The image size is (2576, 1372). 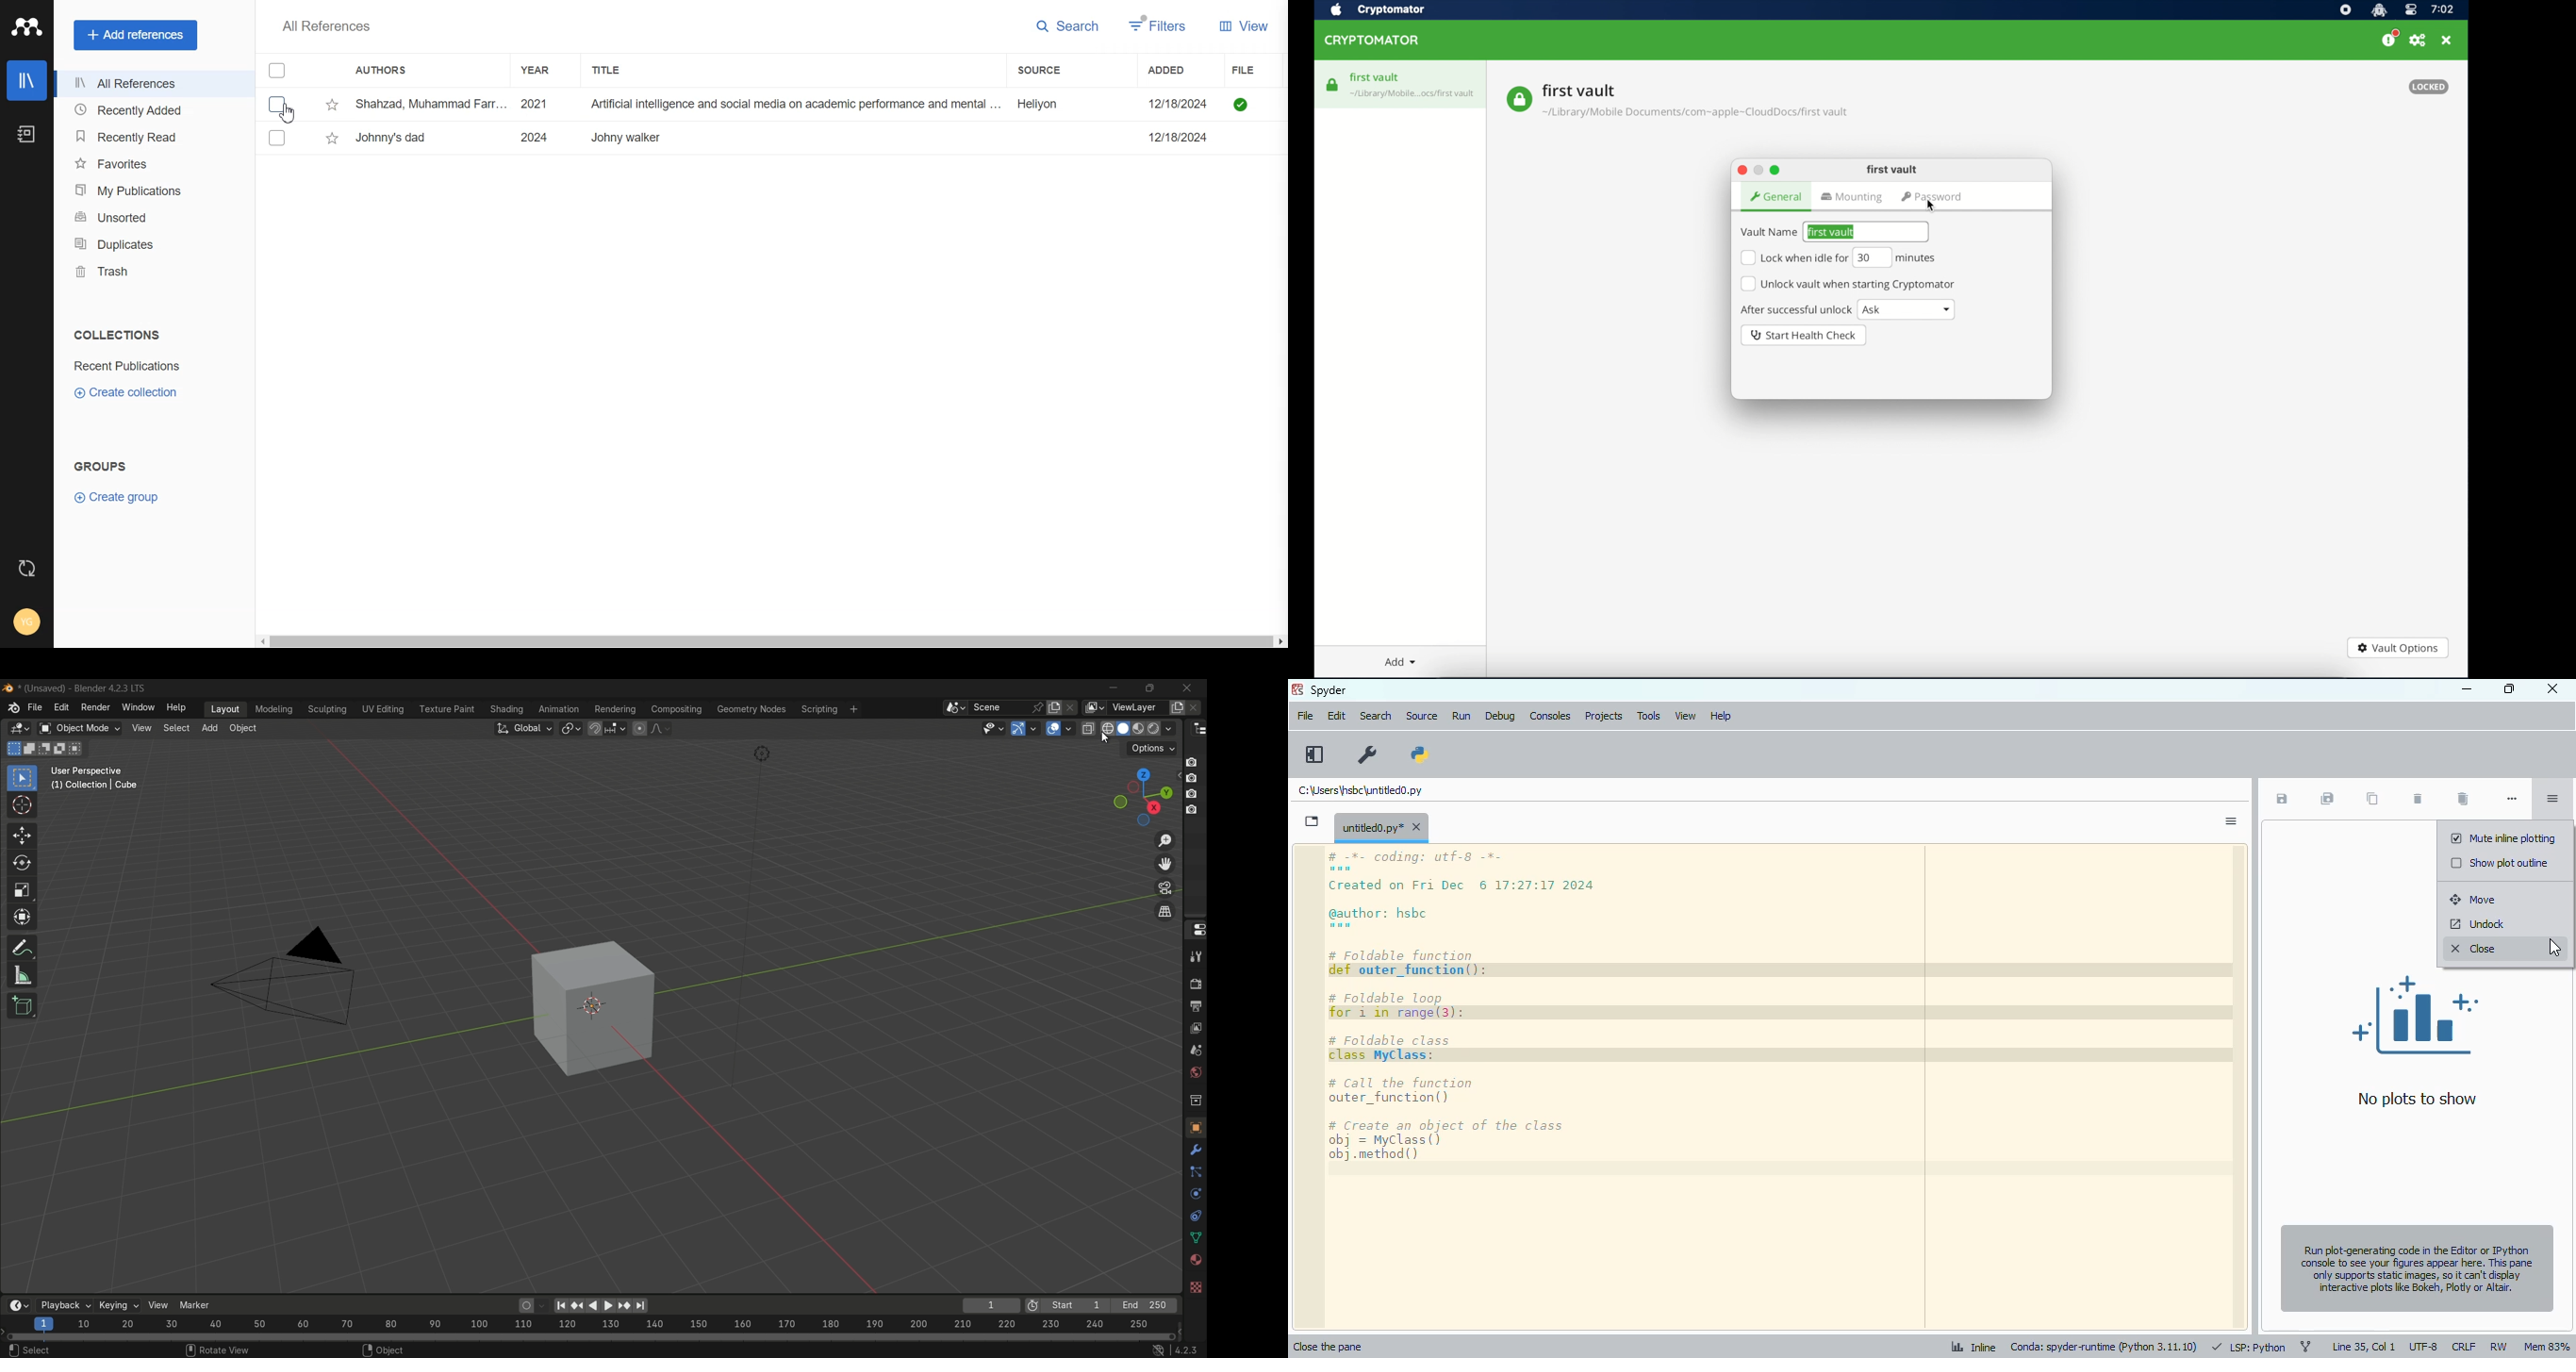 I want to click on conda: spyder-runtime (python 3. 11. 10), so click(x=2105, y=1347).